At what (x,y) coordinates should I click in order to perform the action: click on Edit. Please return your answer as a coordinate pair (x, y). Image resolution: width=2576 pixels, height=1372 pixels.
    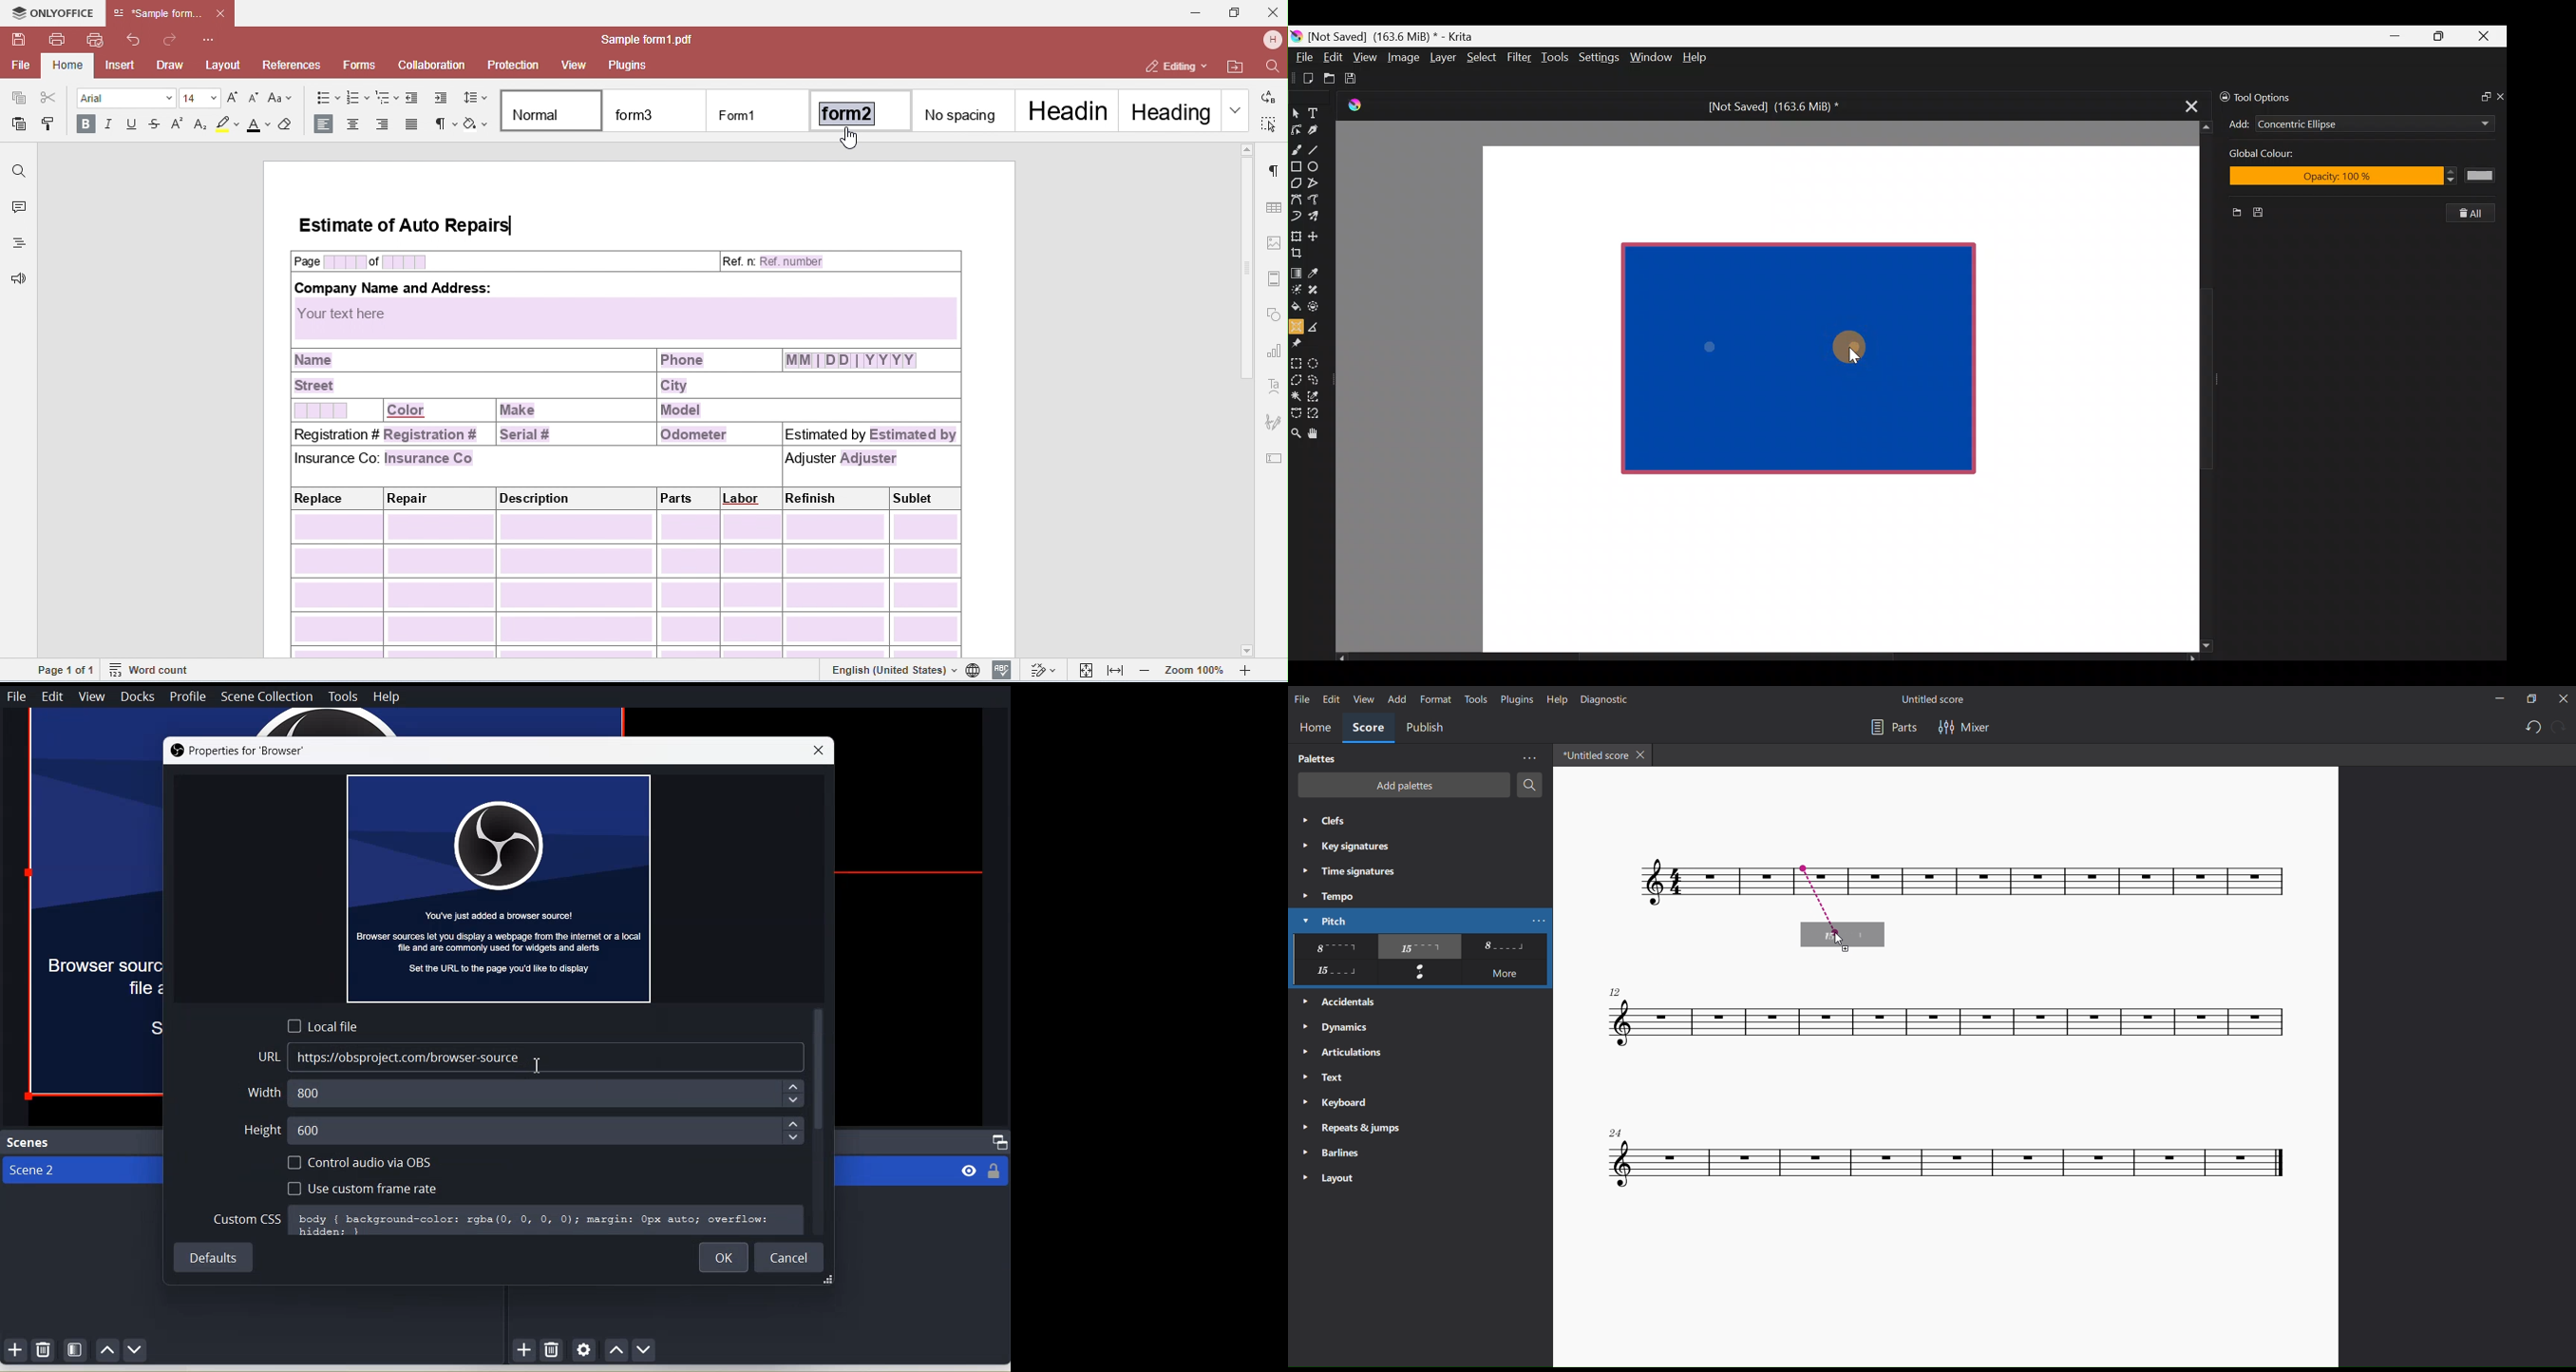
    Looking at the image, I should click on (1332, 59).